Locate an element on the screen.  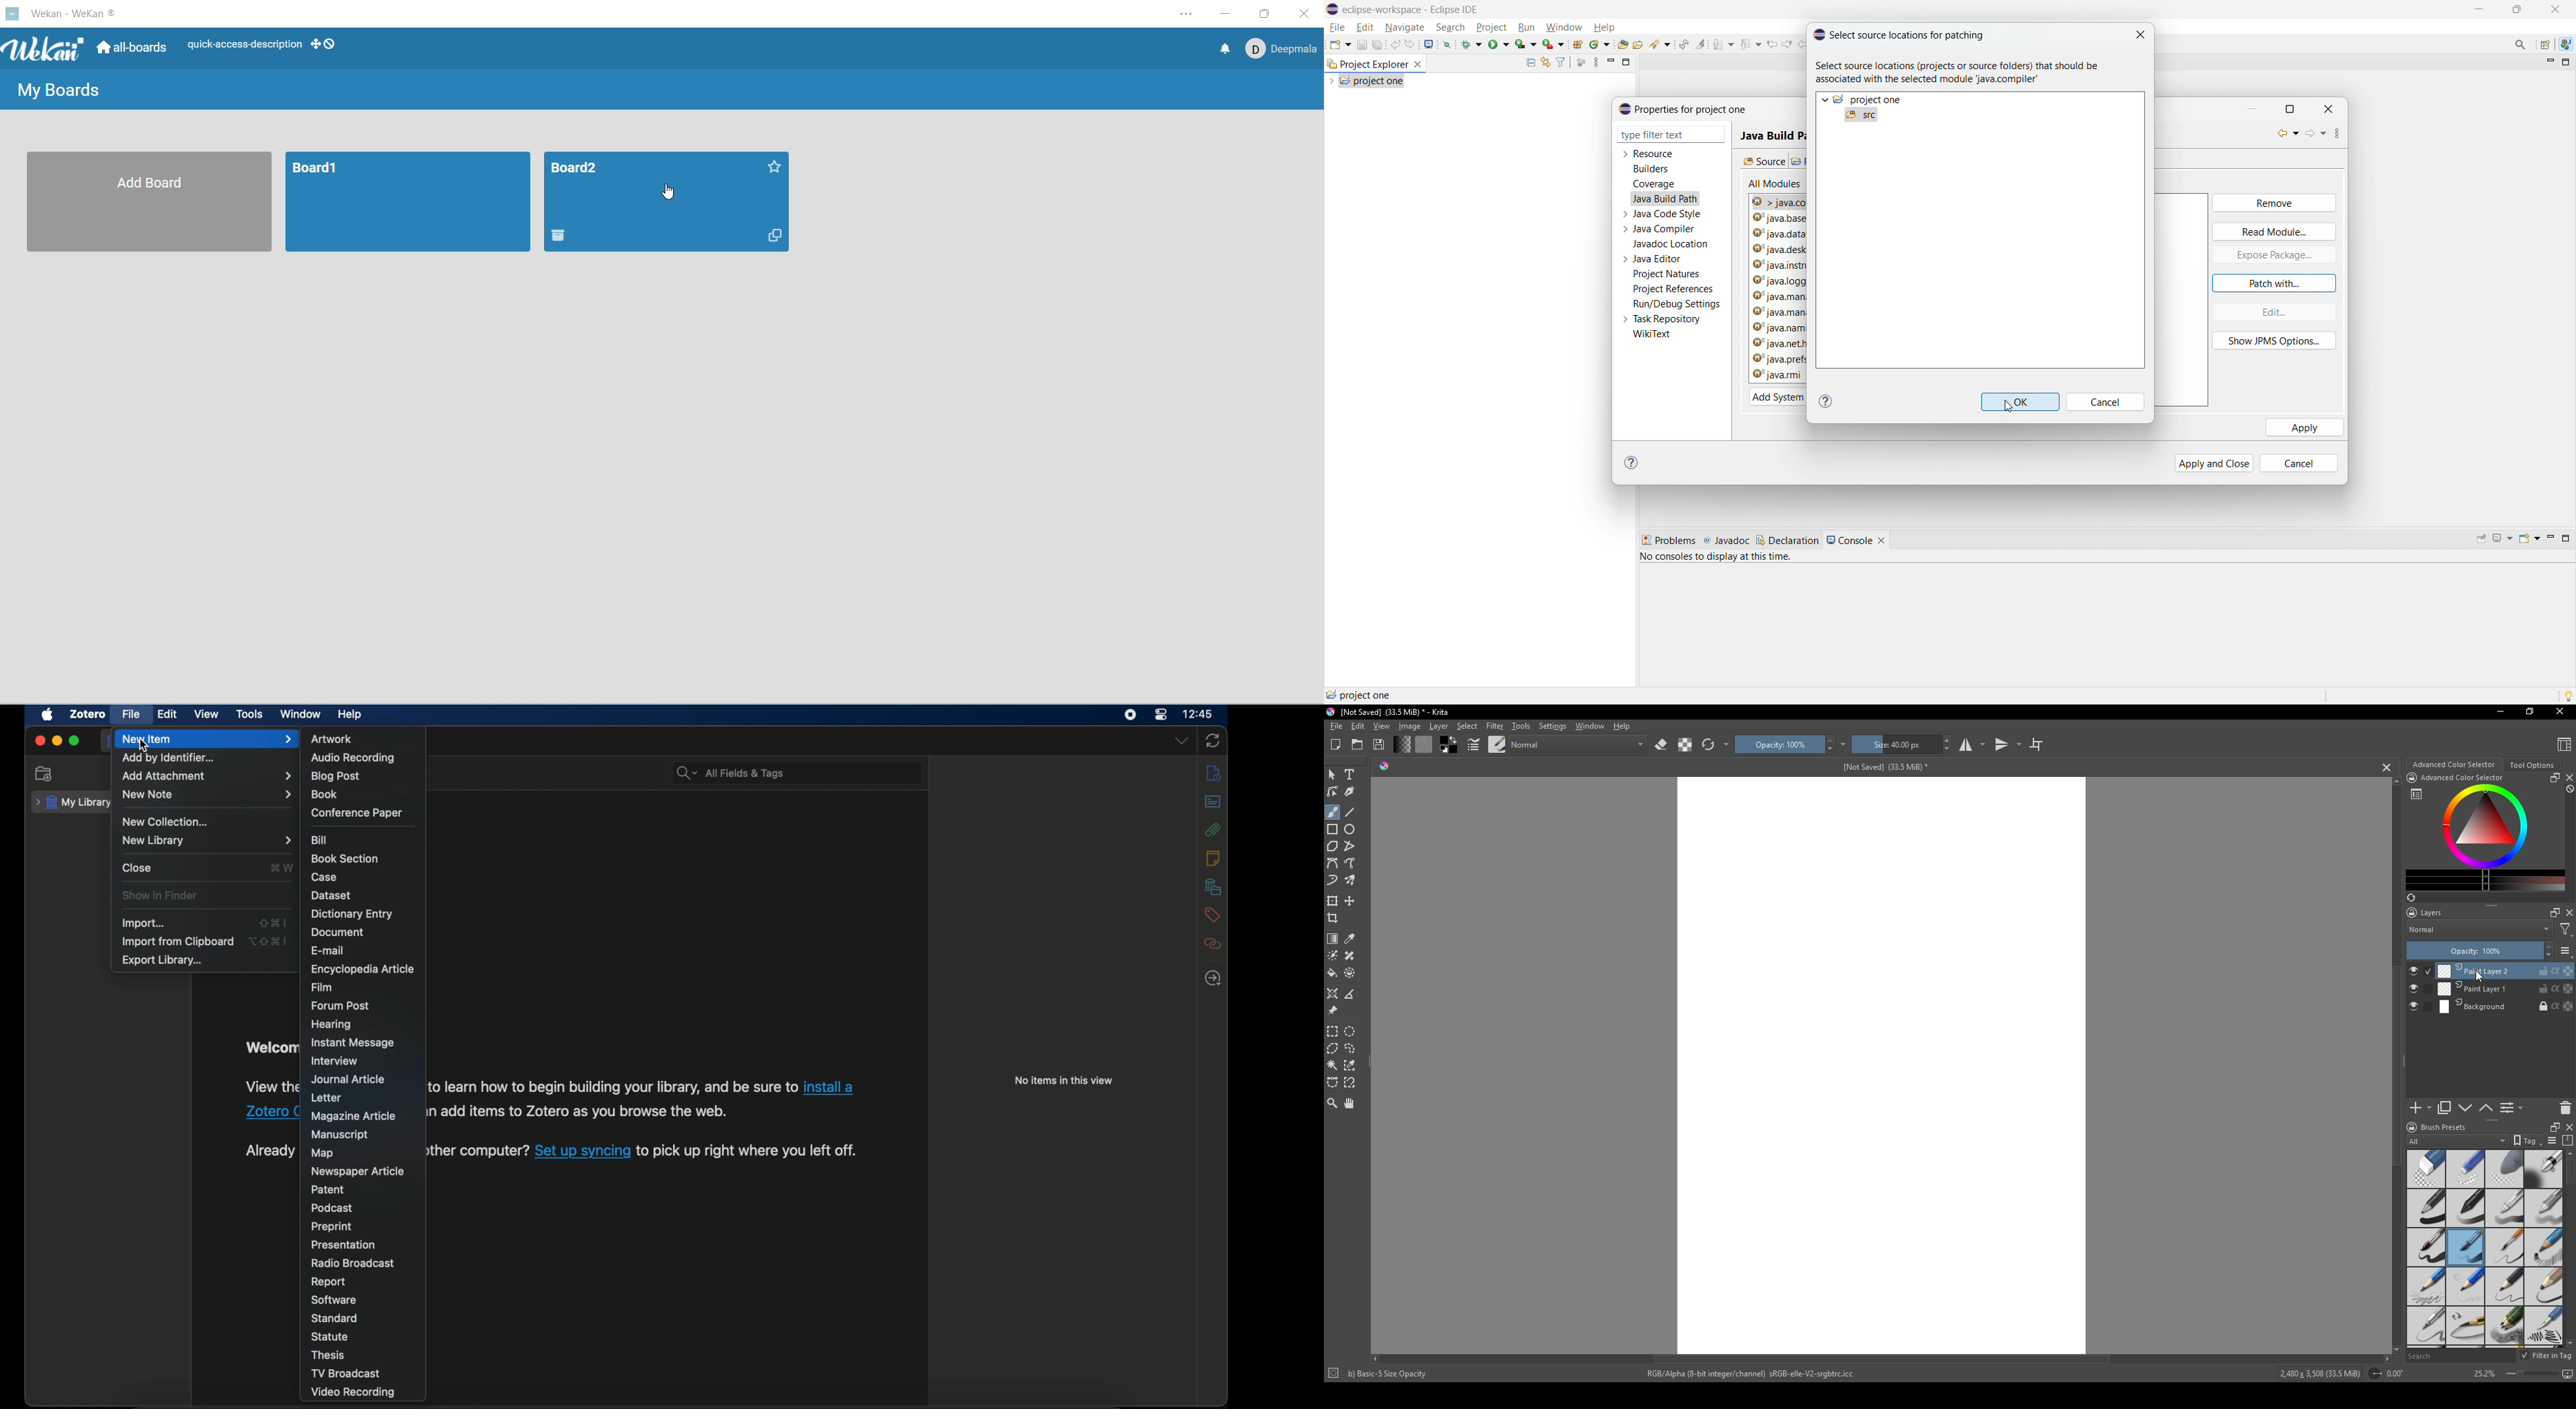
smart patch is located at coordinates (1352, 956).